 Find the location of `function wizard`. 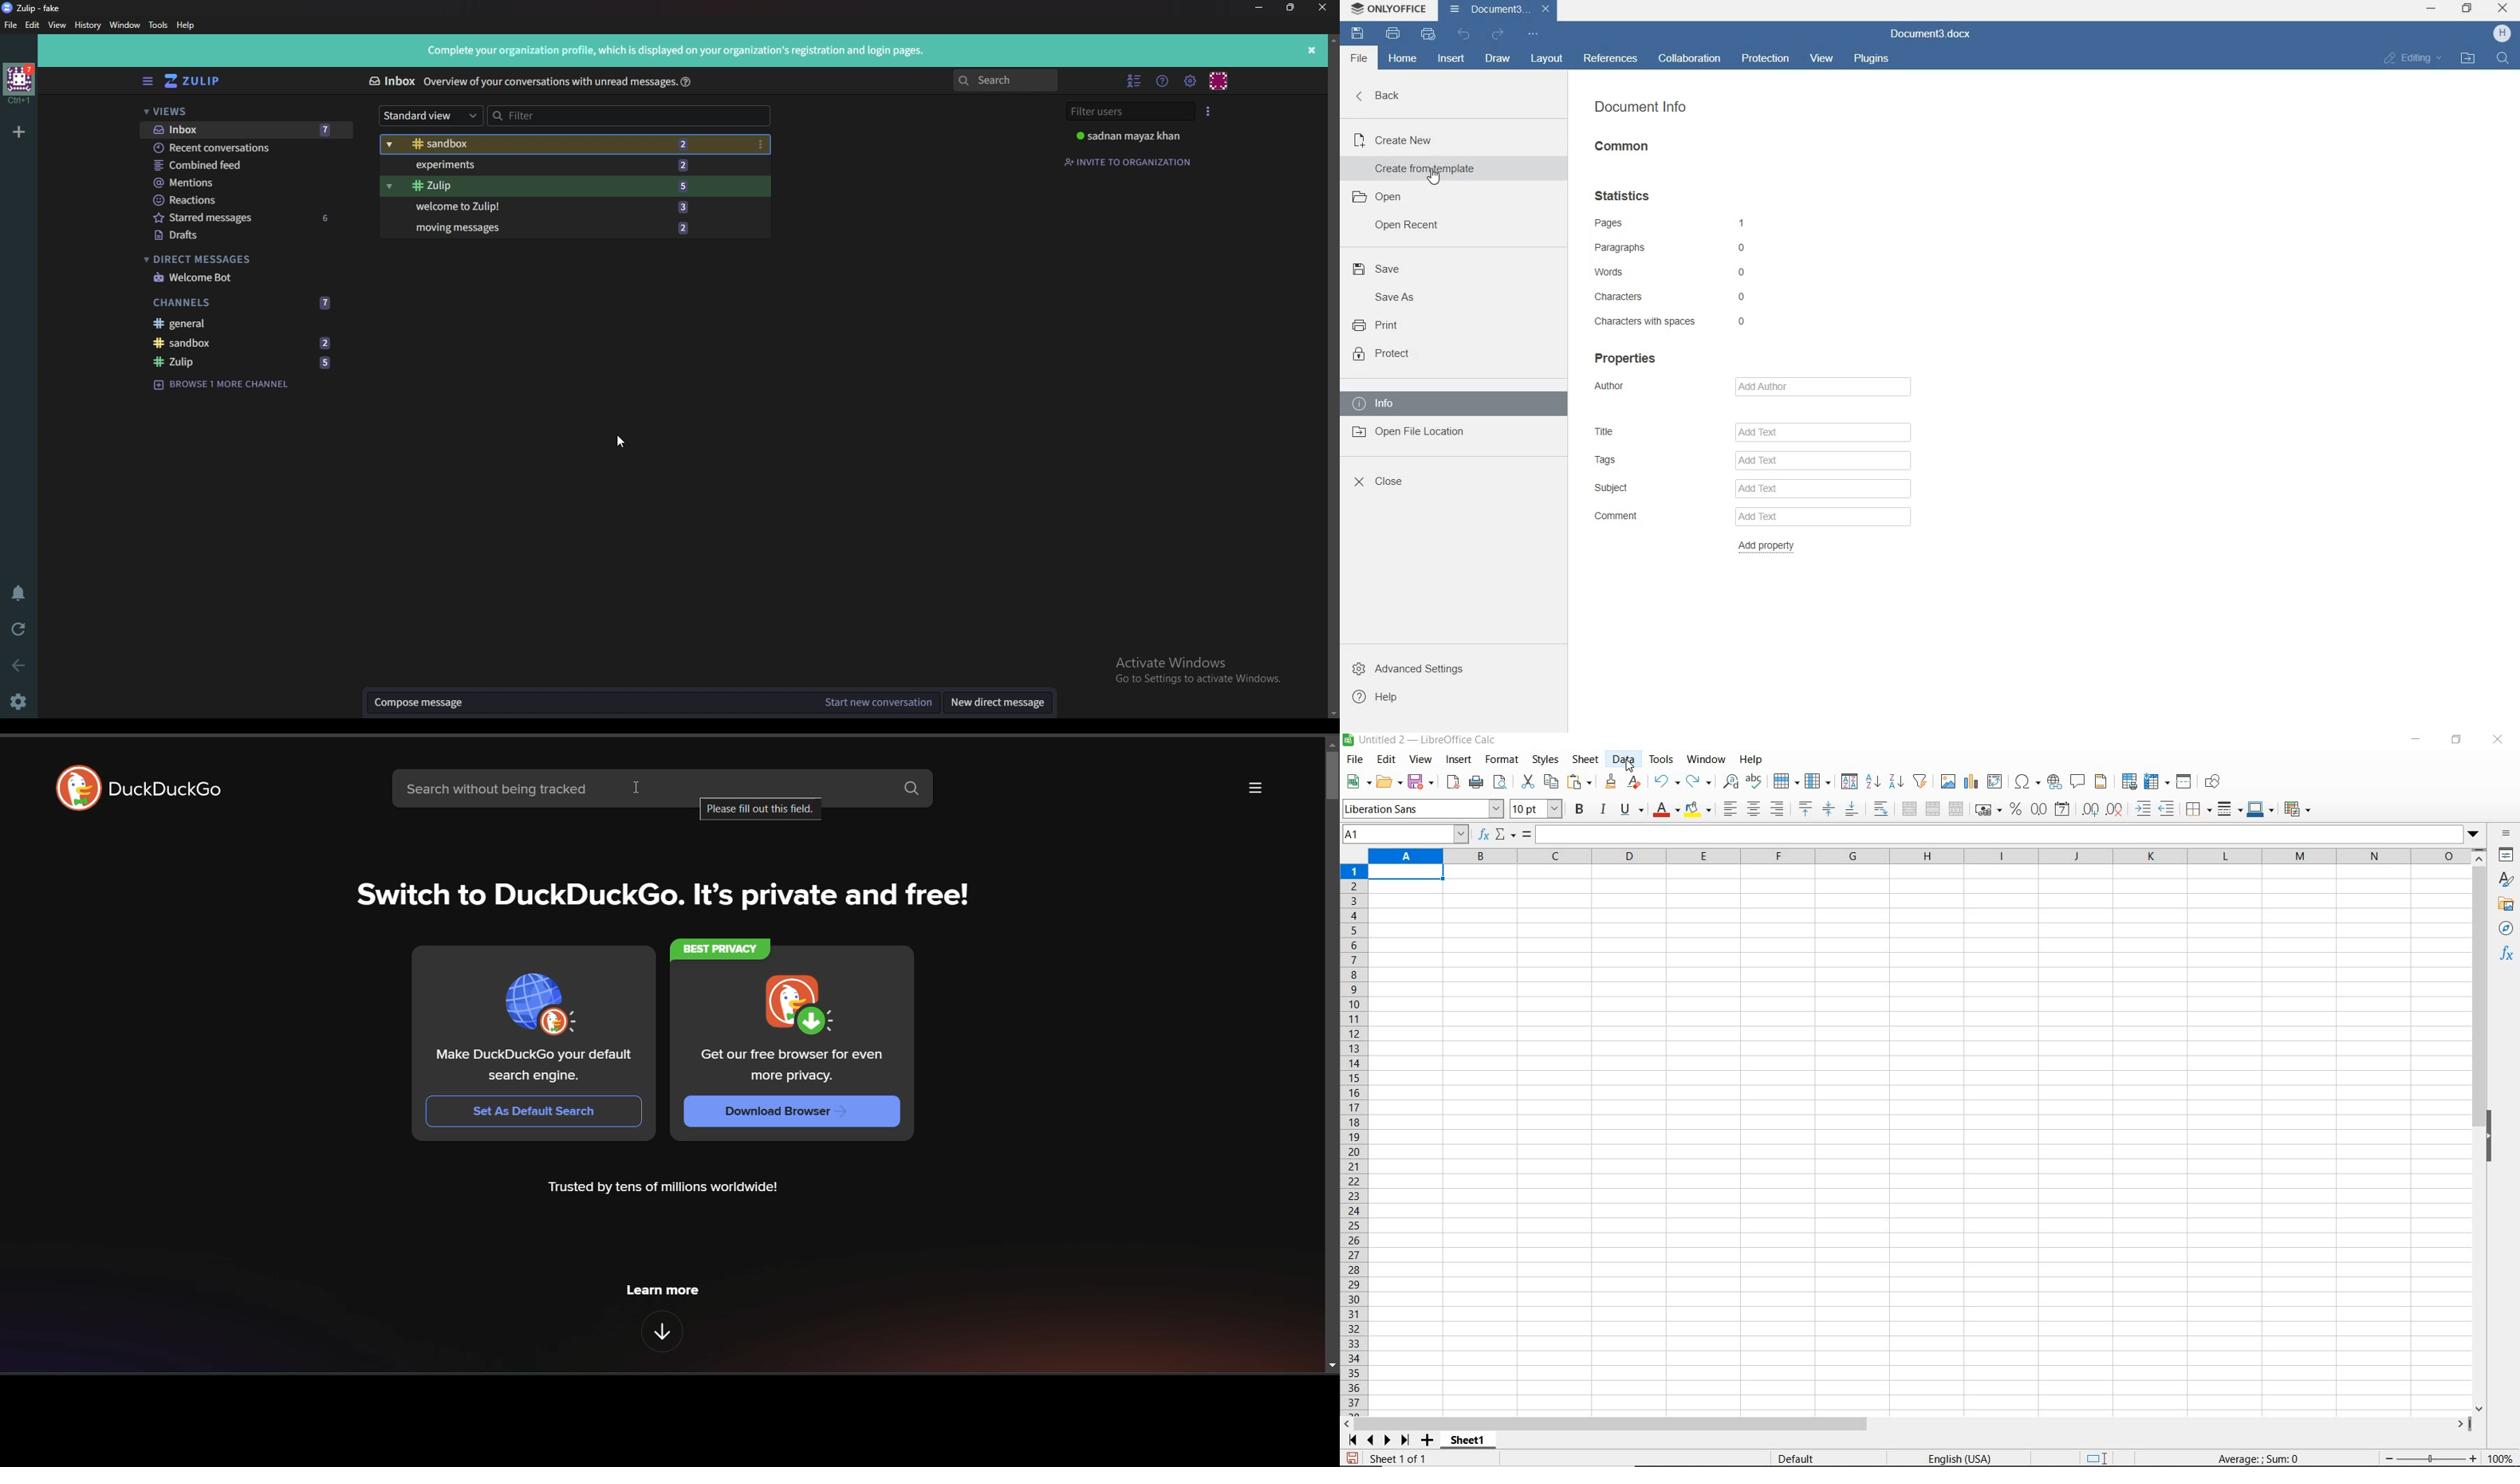

function wizard is located at coordinates (1482, 835).